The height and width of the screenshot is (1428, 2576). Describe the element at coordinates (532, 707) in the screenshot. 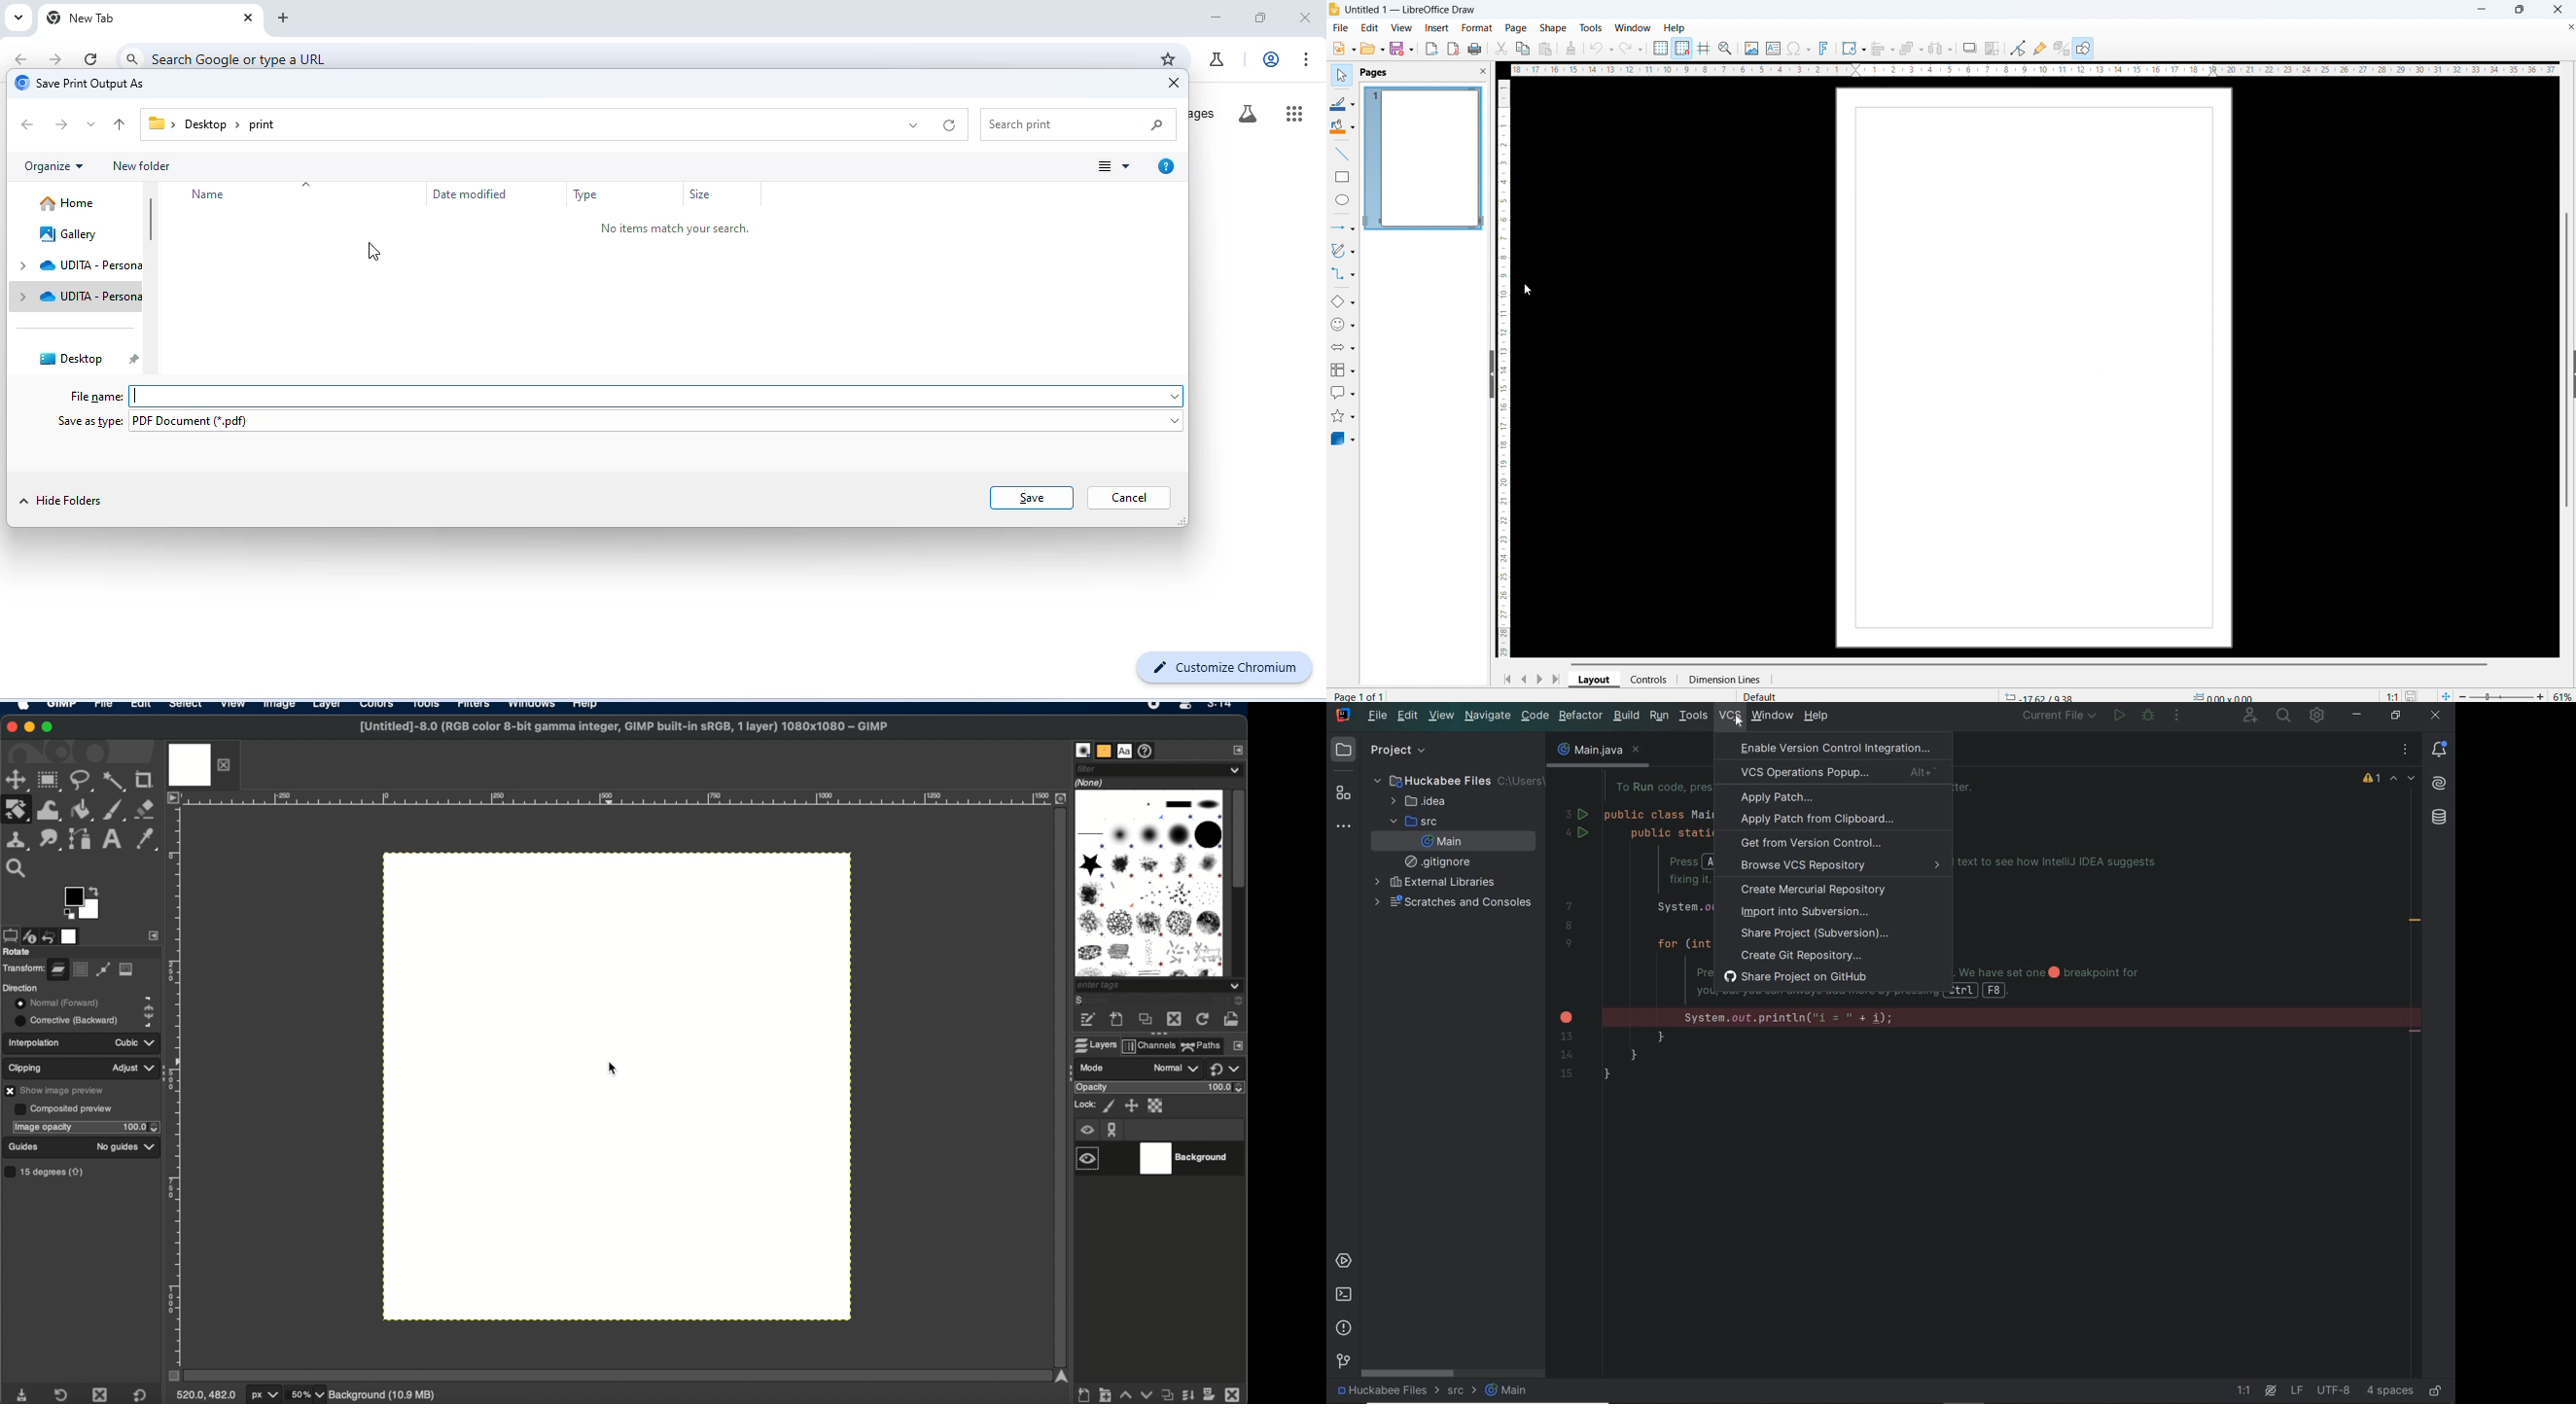

I see `windows` at that location.